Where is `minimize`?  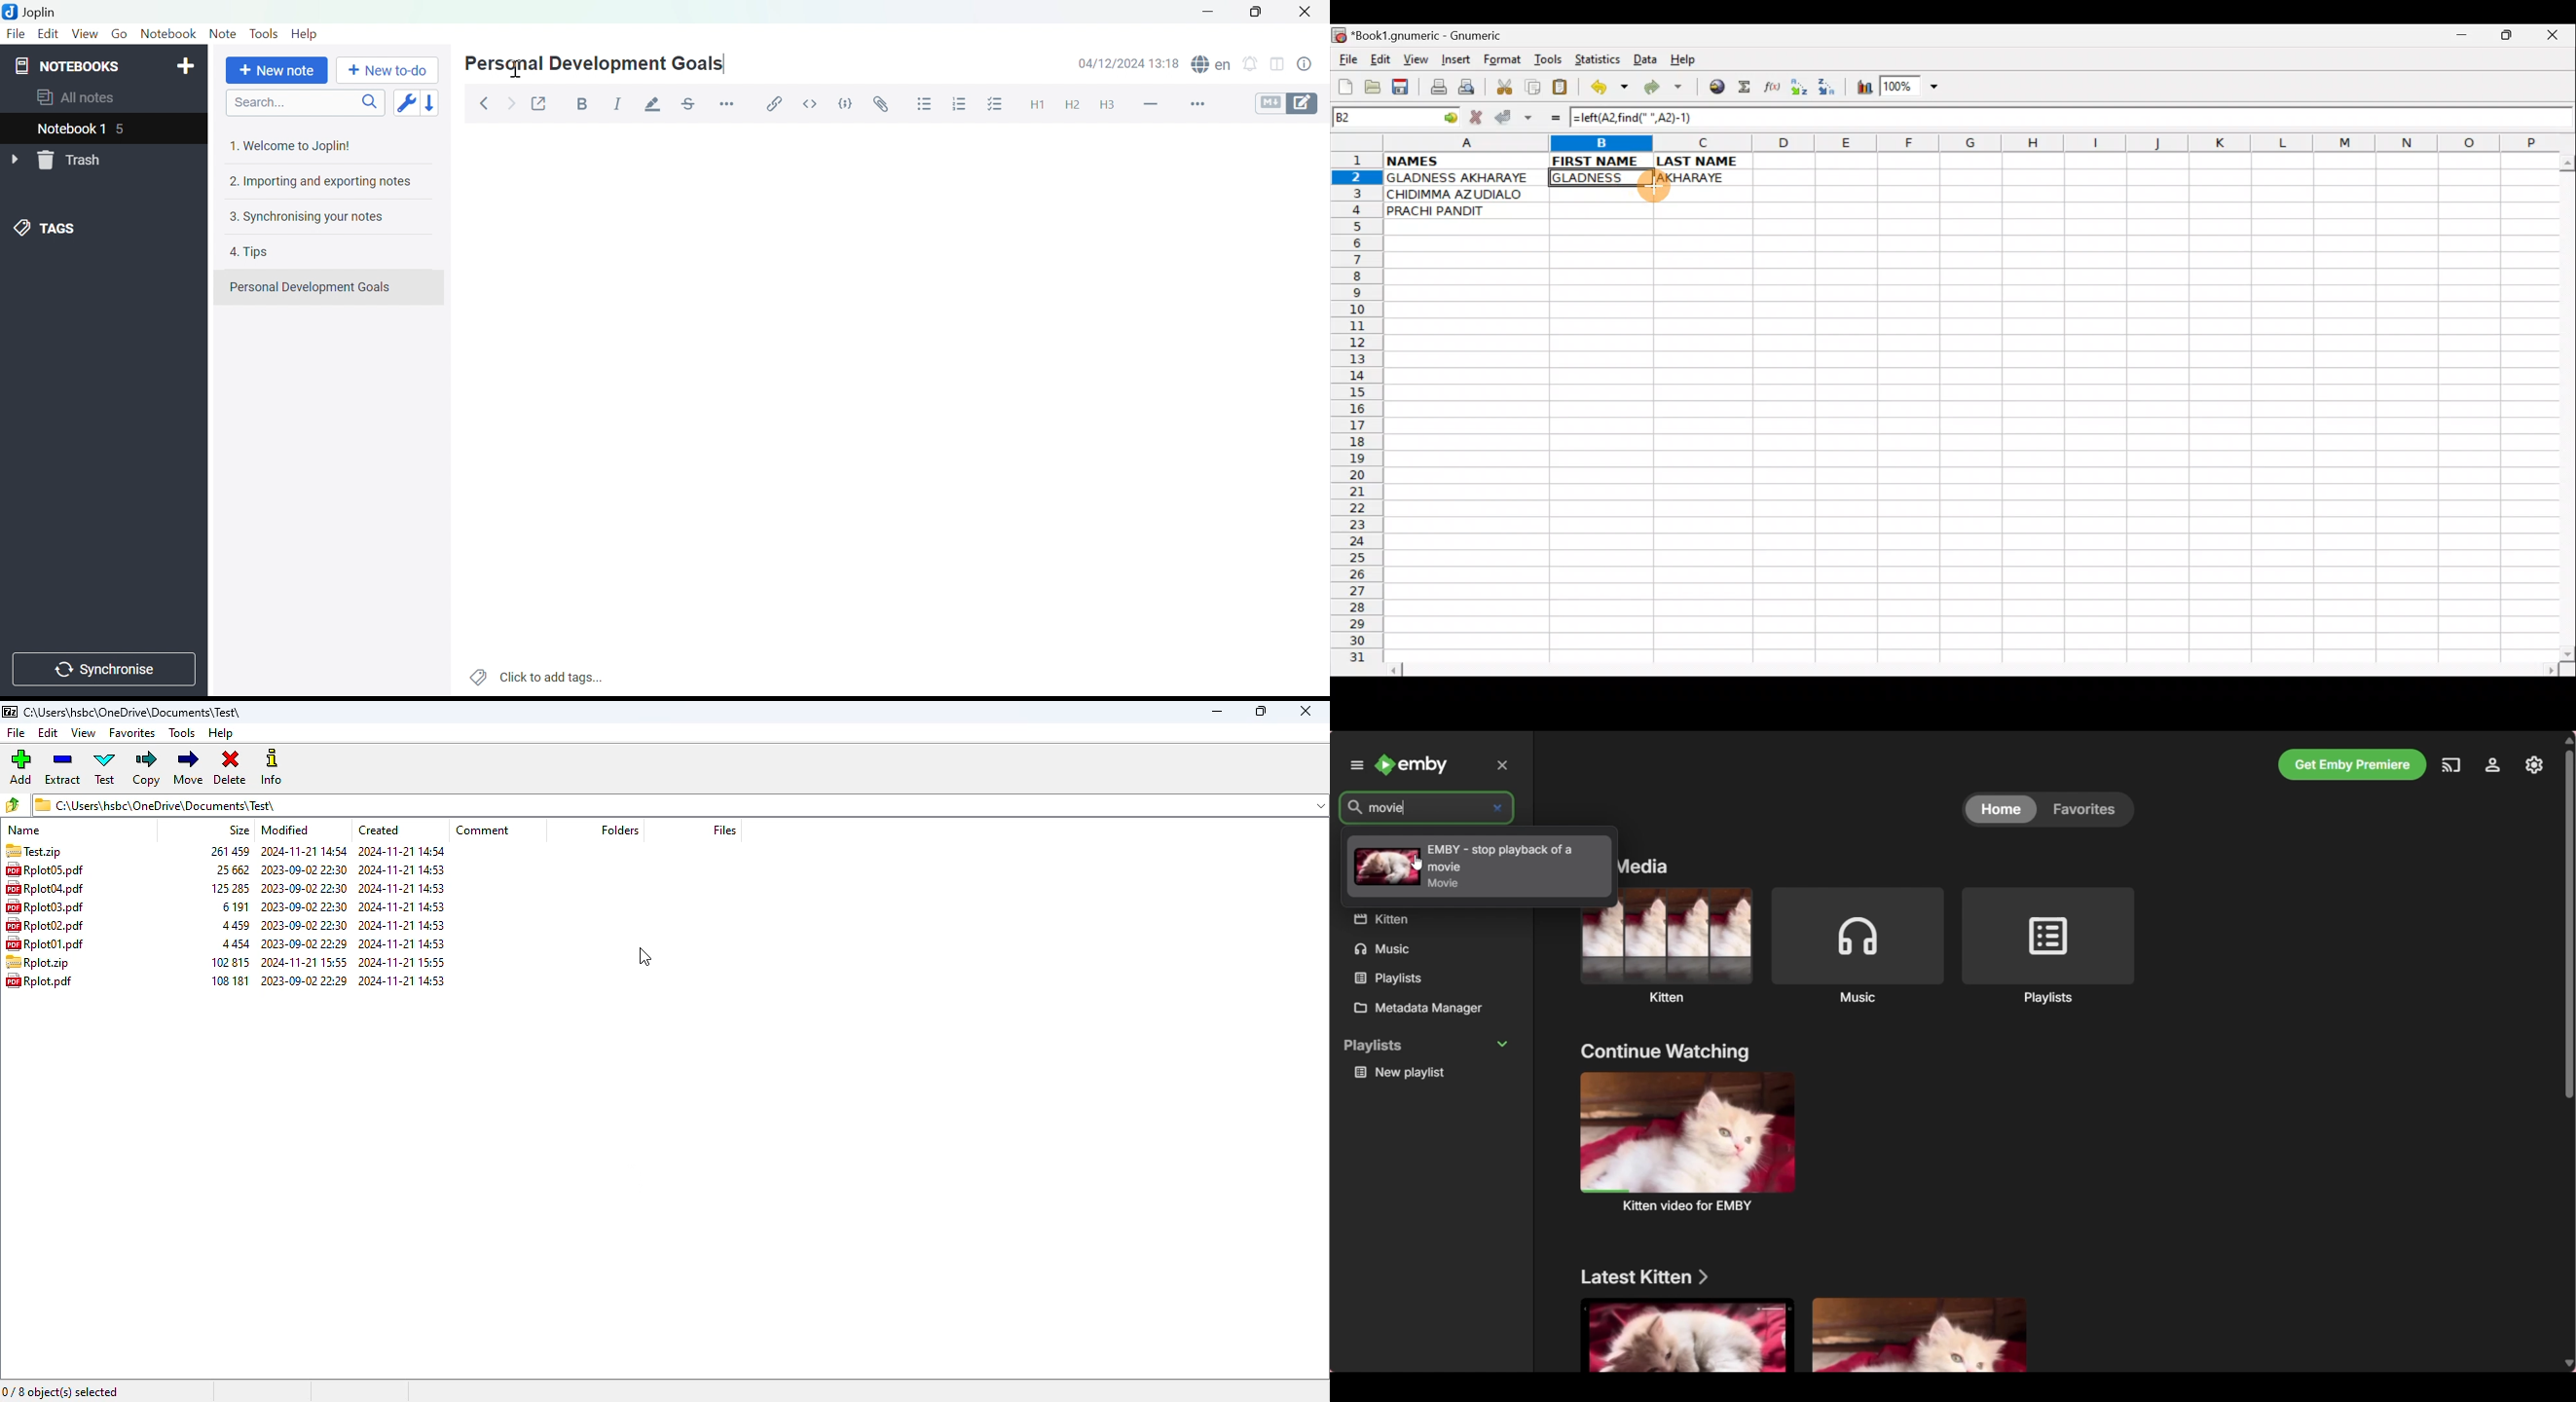 minimize is located at coordinates (1218, 712).